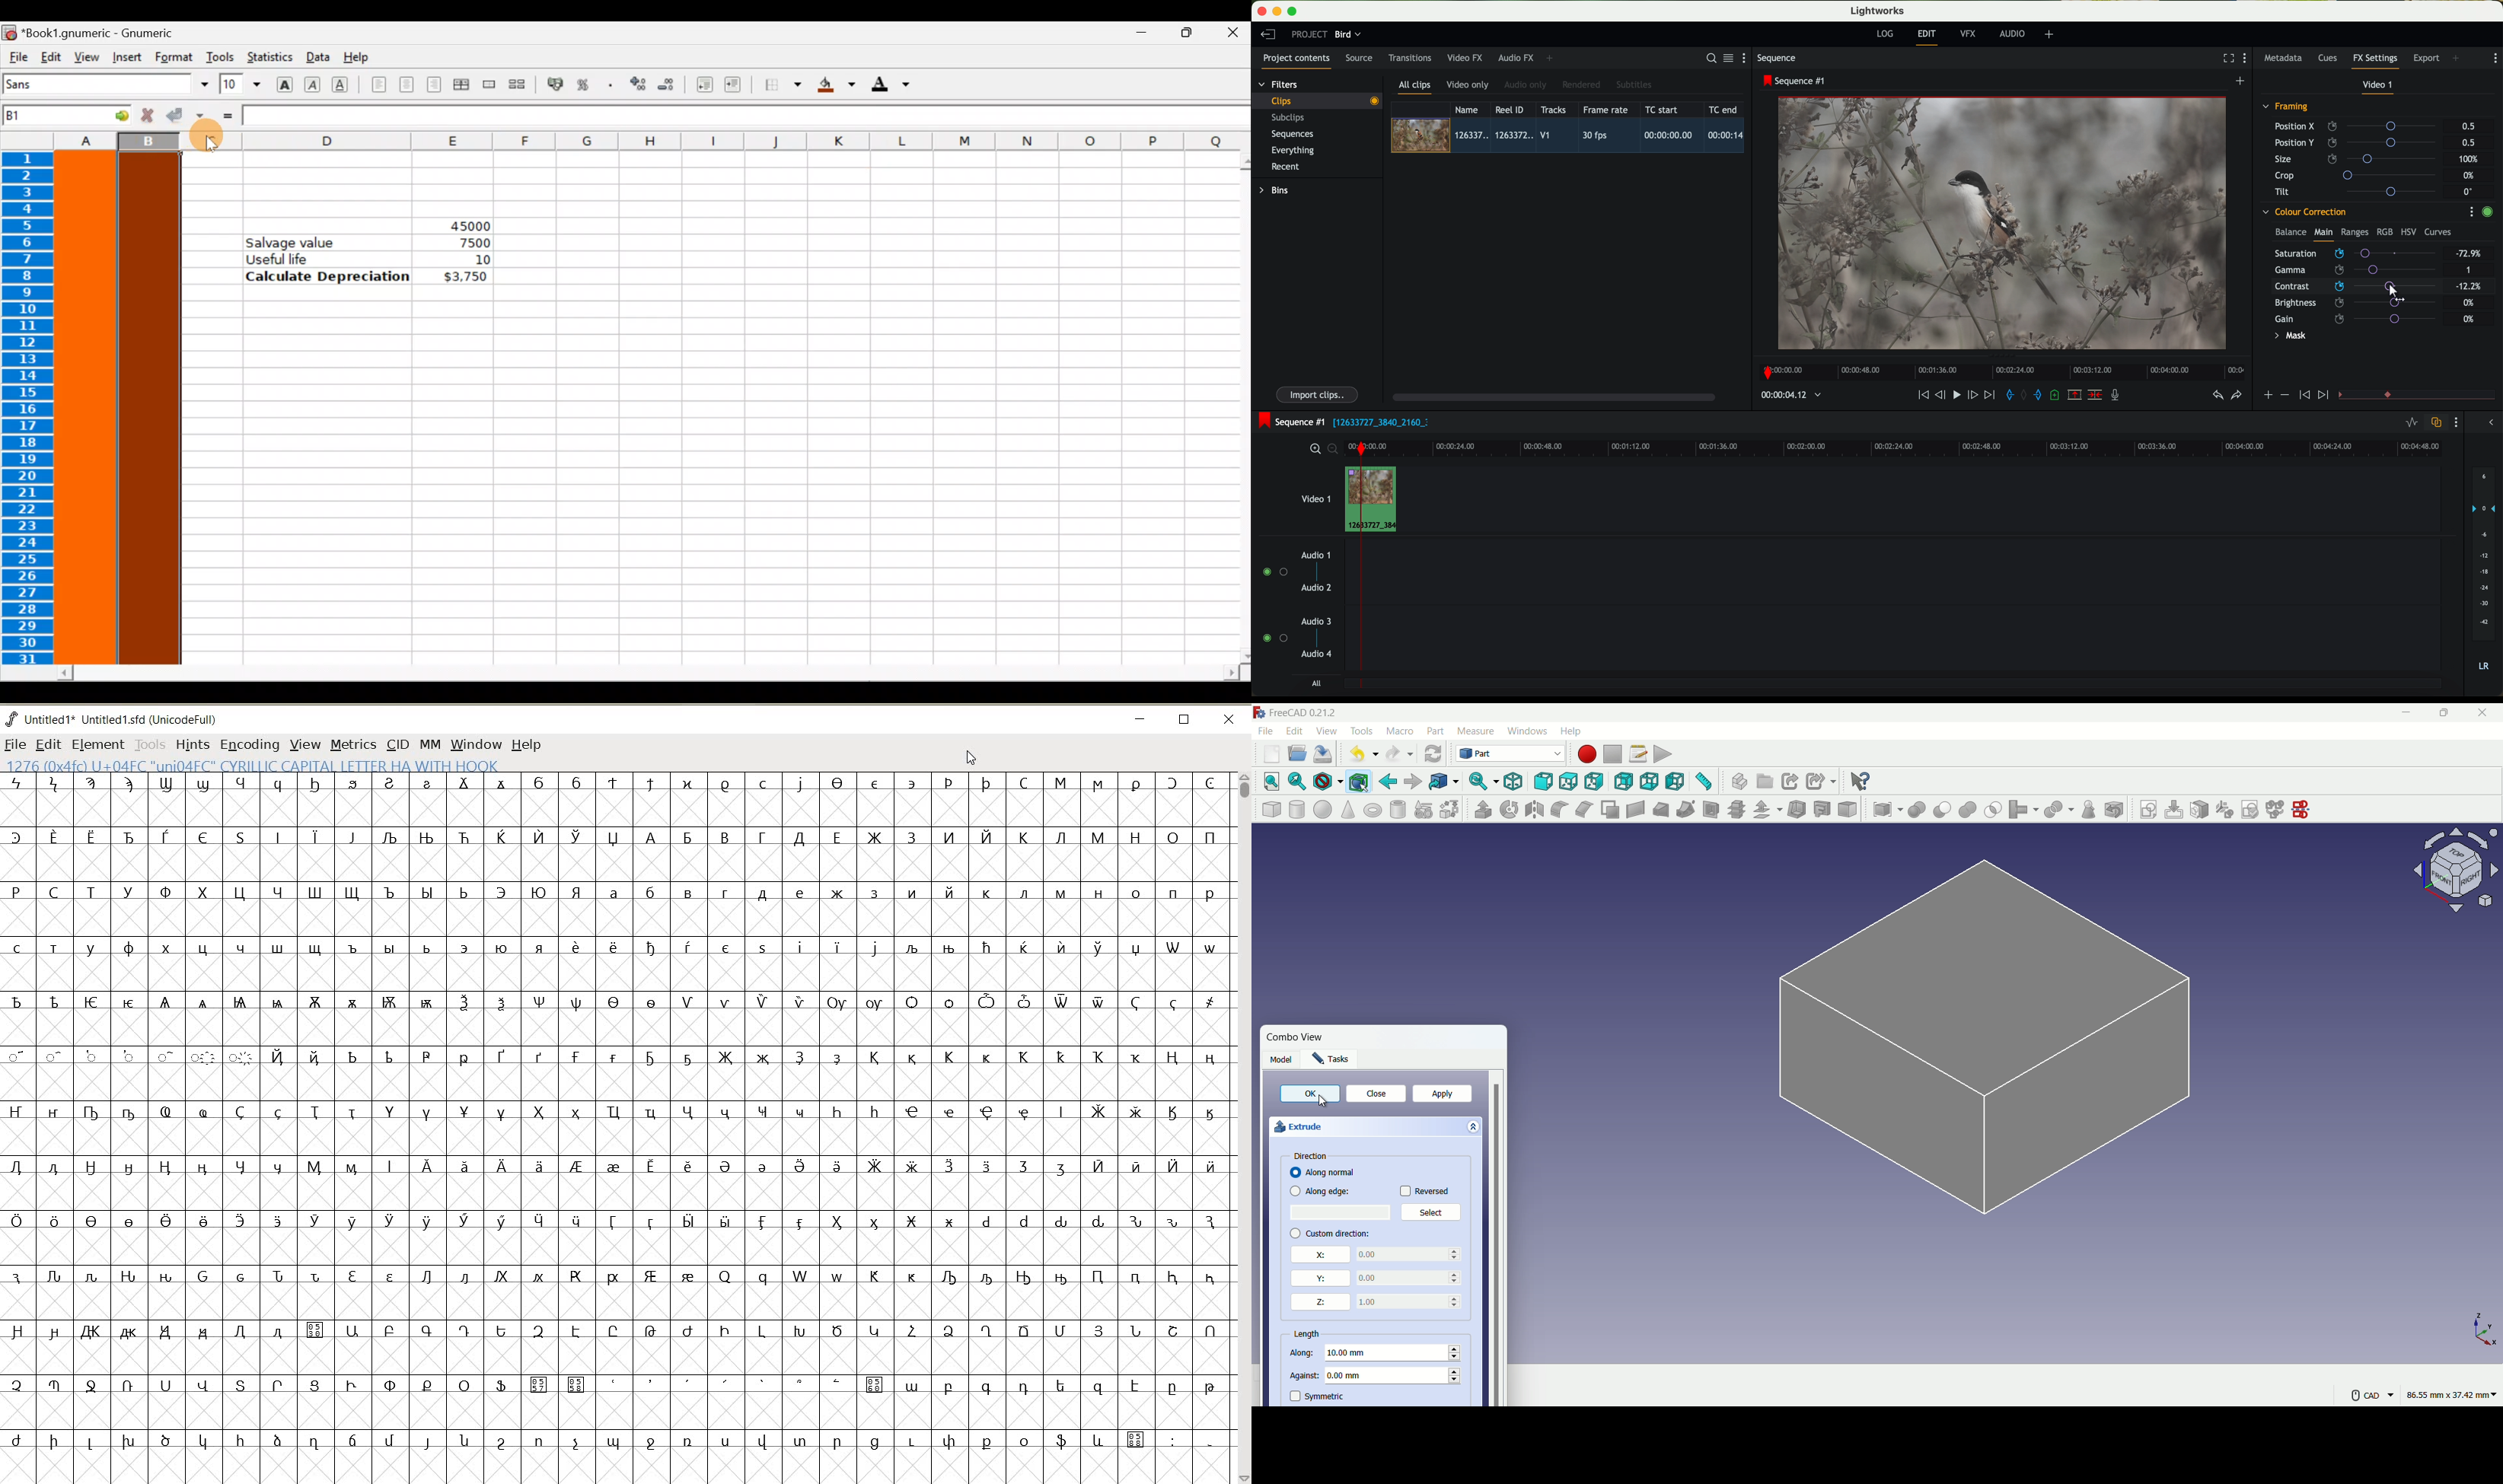 The image size is (2520, 1484). What do you see at coordinates (1275, 191) in the screenshot?
I see `bins` at bounding box center [1275, 191].